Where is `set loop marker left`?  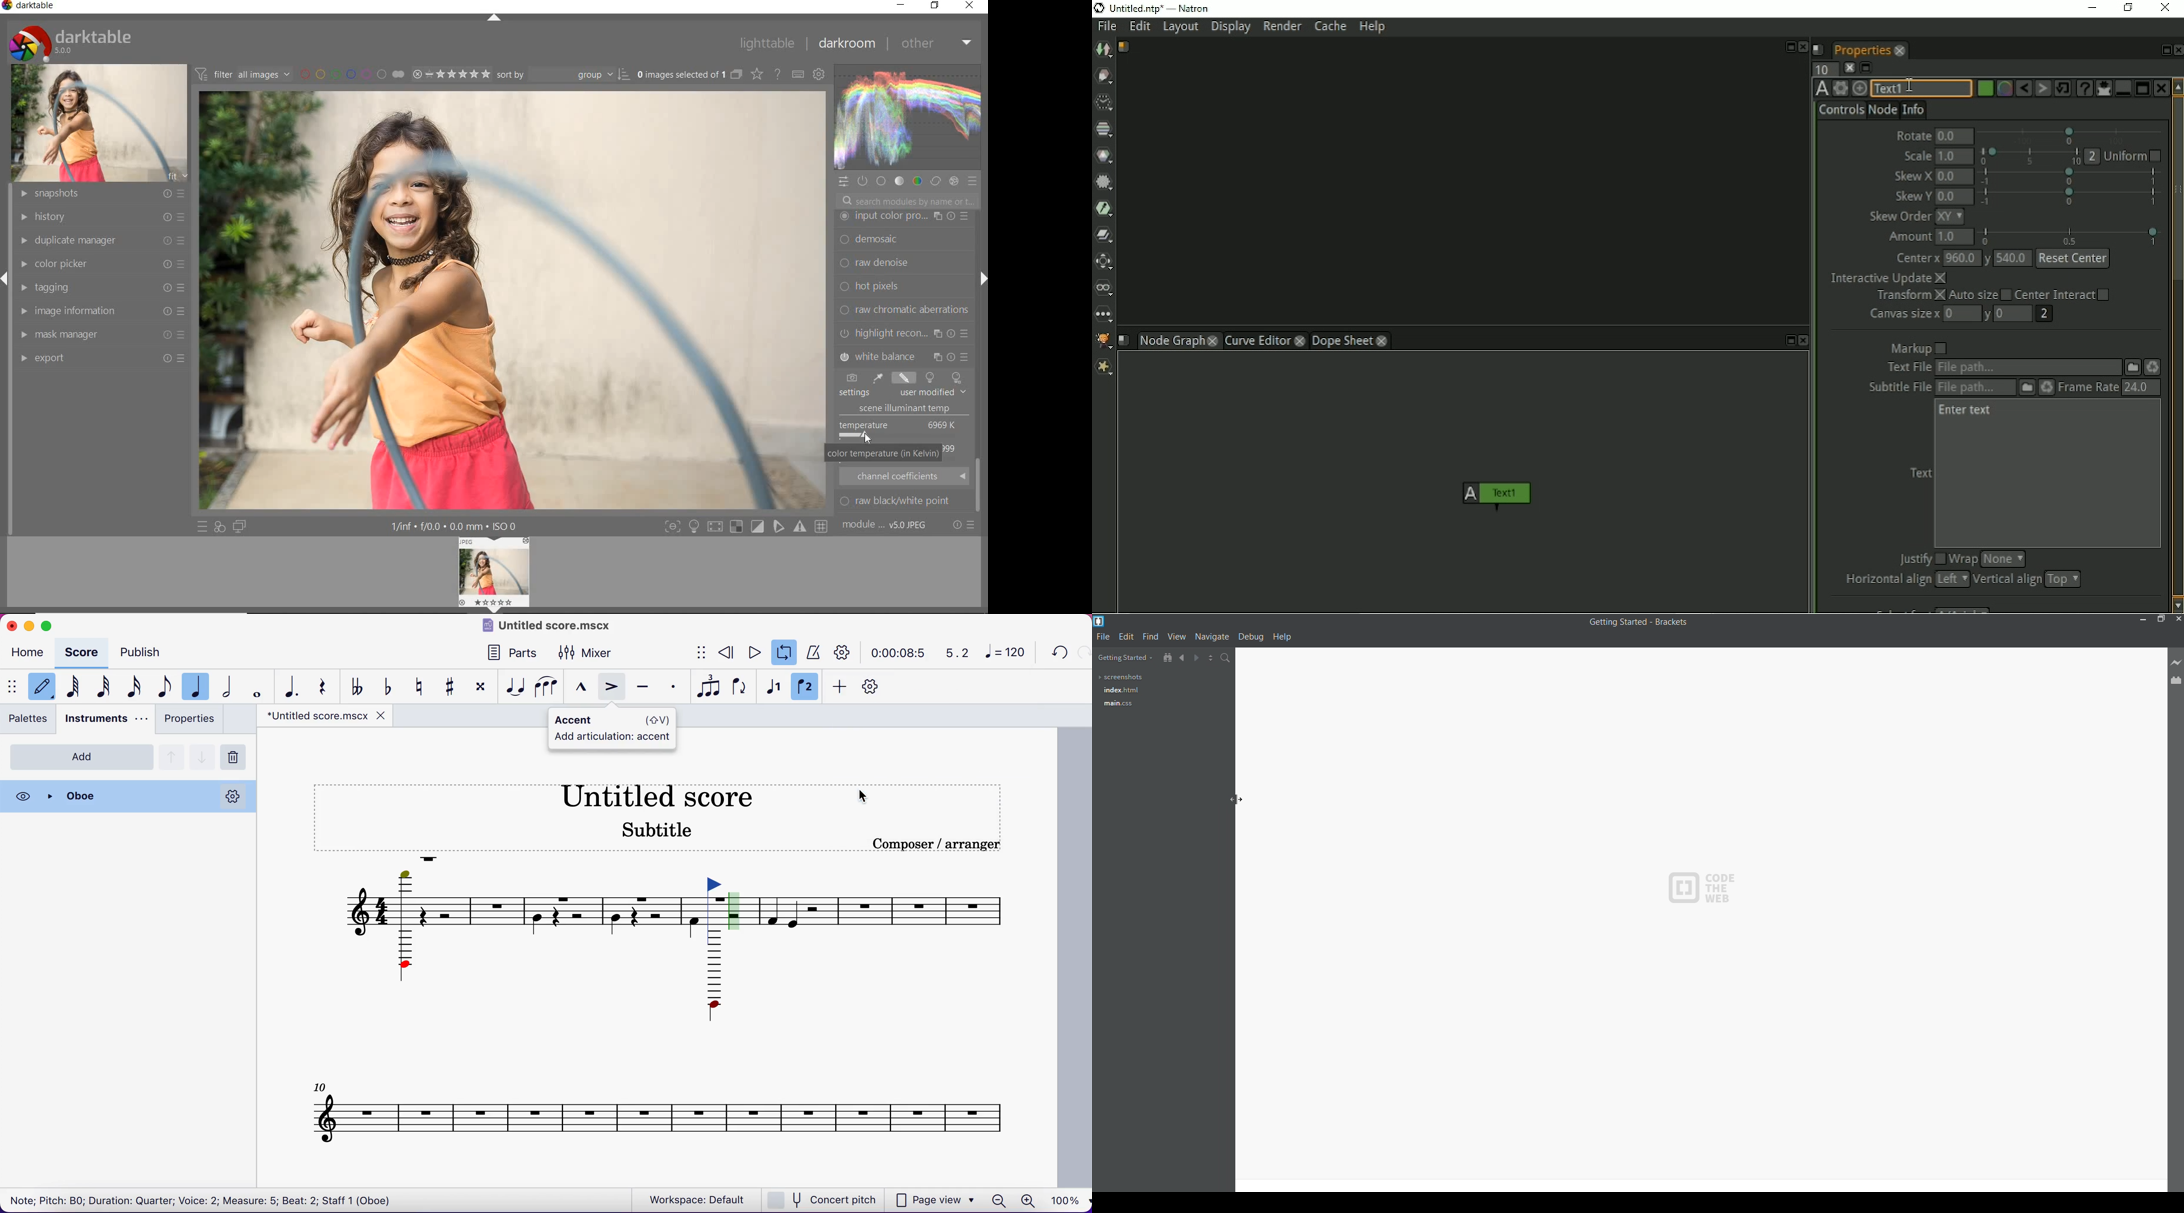 set loop marker left is located at coordinates (717, 900).